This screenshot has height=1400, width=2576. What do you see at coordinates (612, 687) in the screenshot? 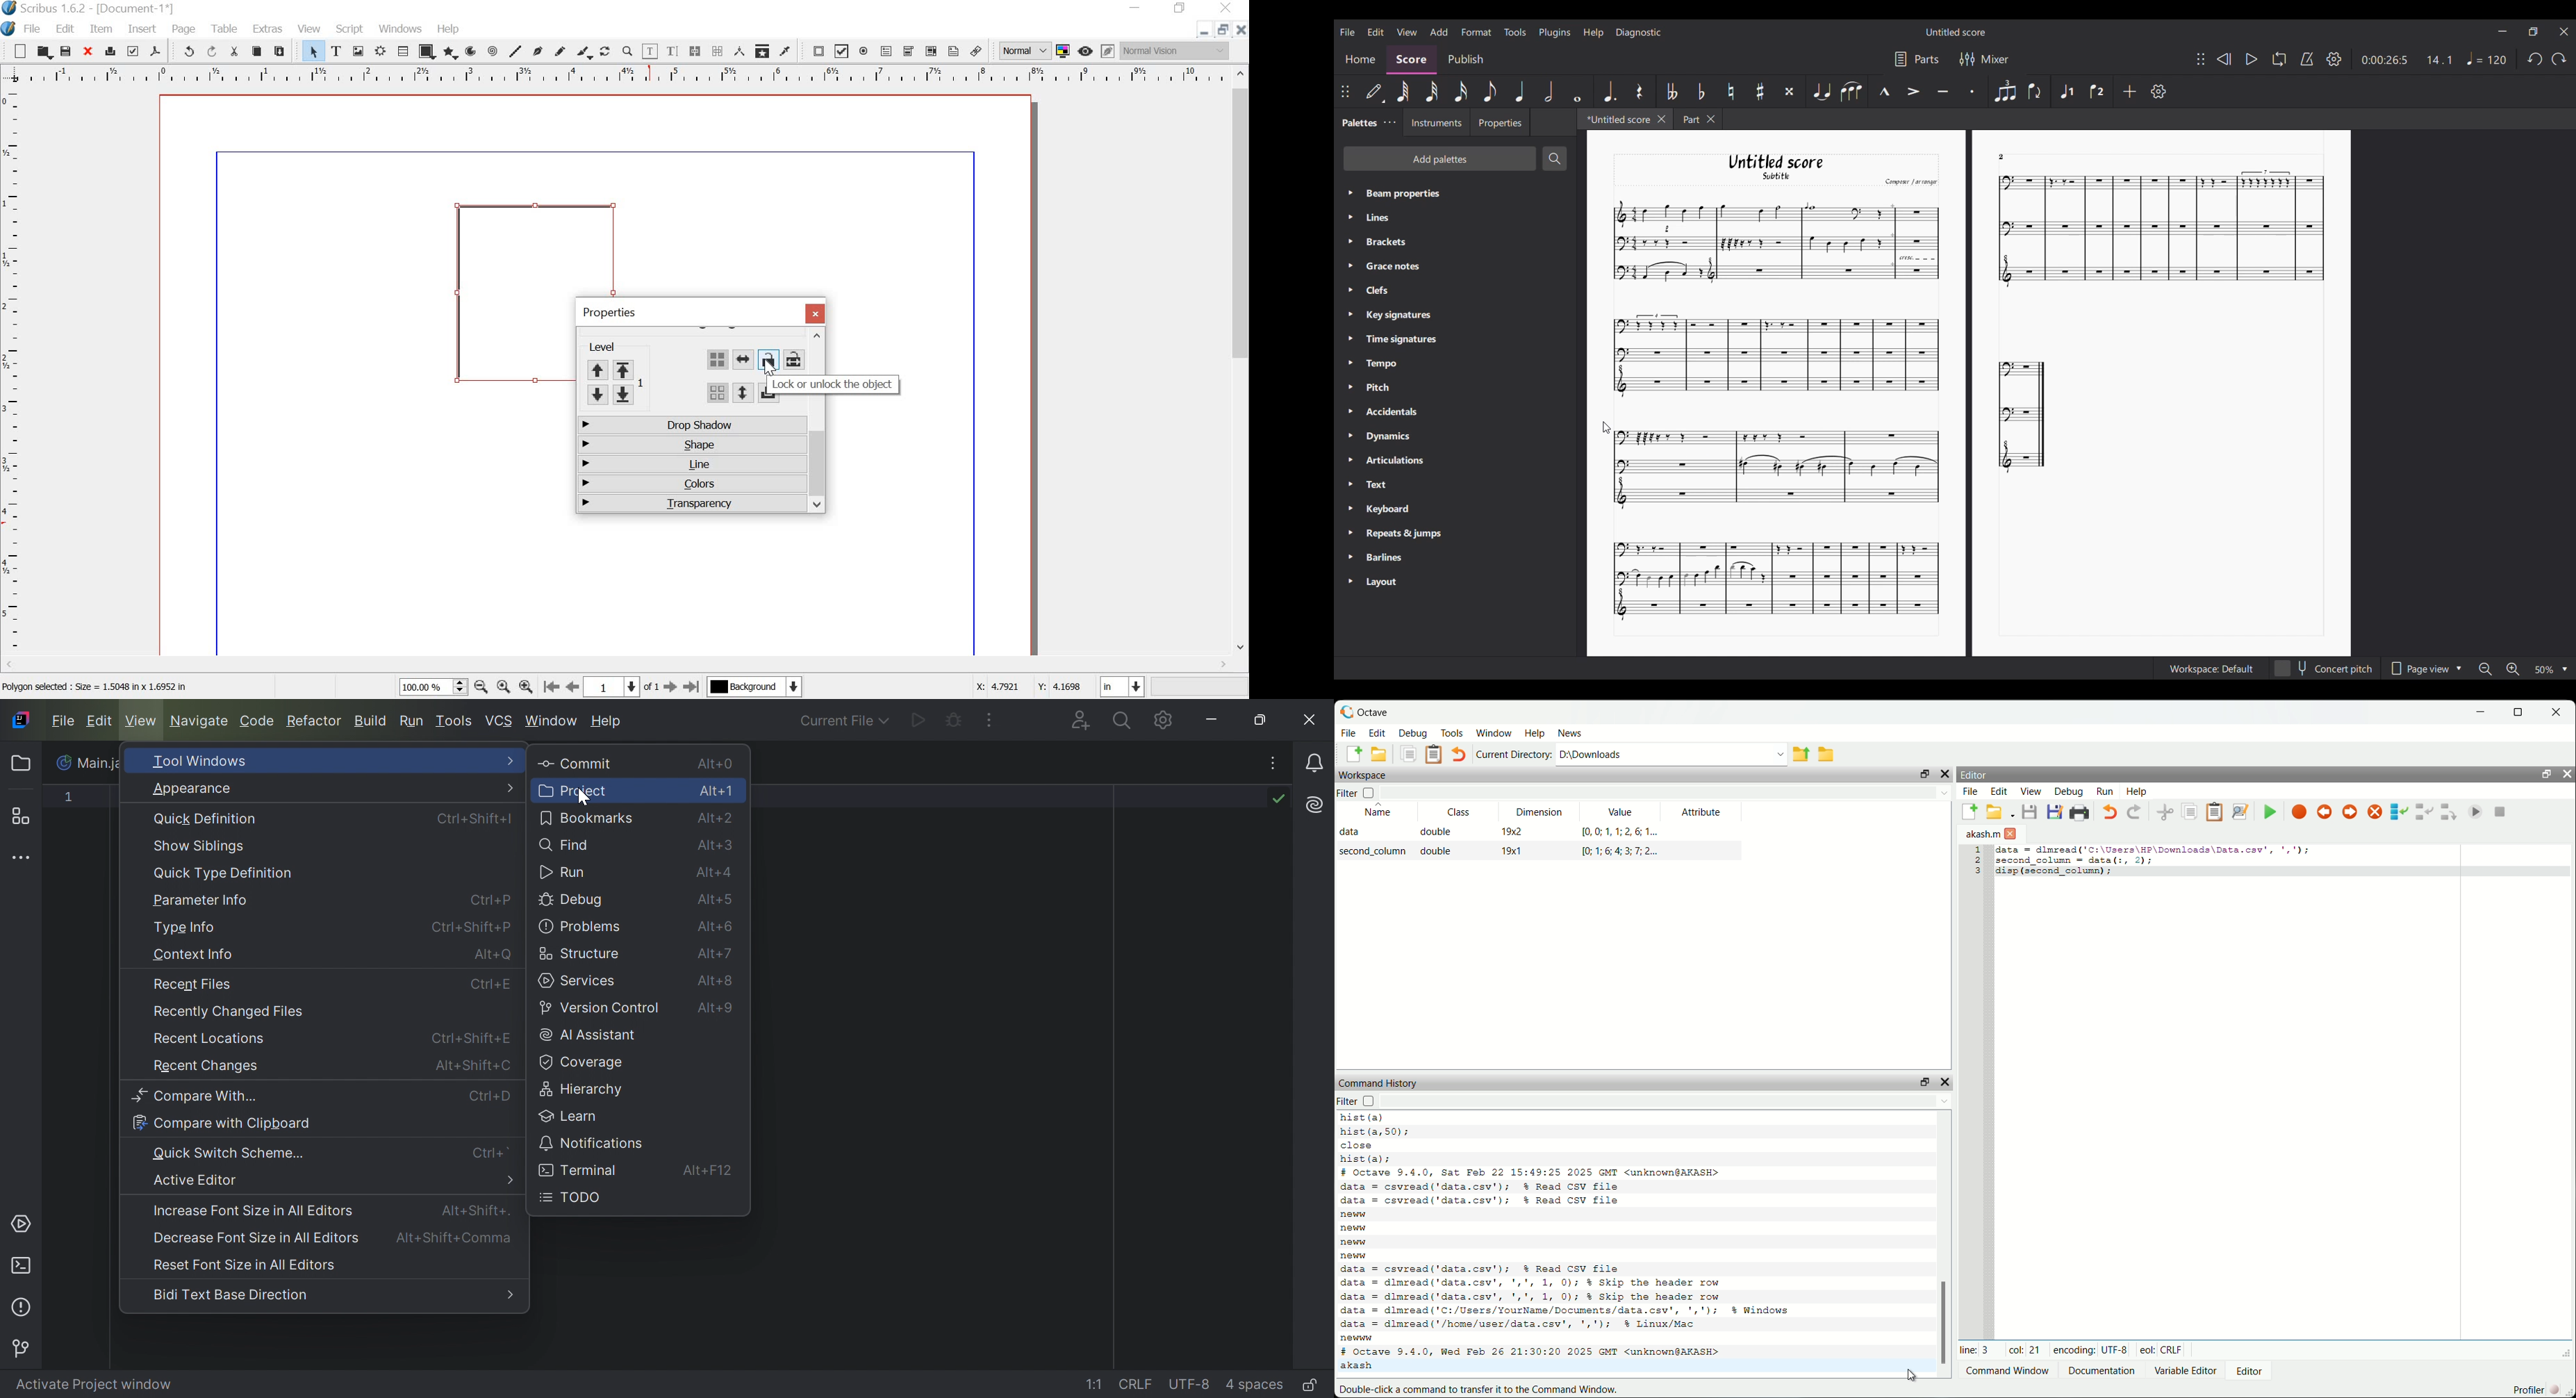
I see `1` at bounding box center [612, 687].